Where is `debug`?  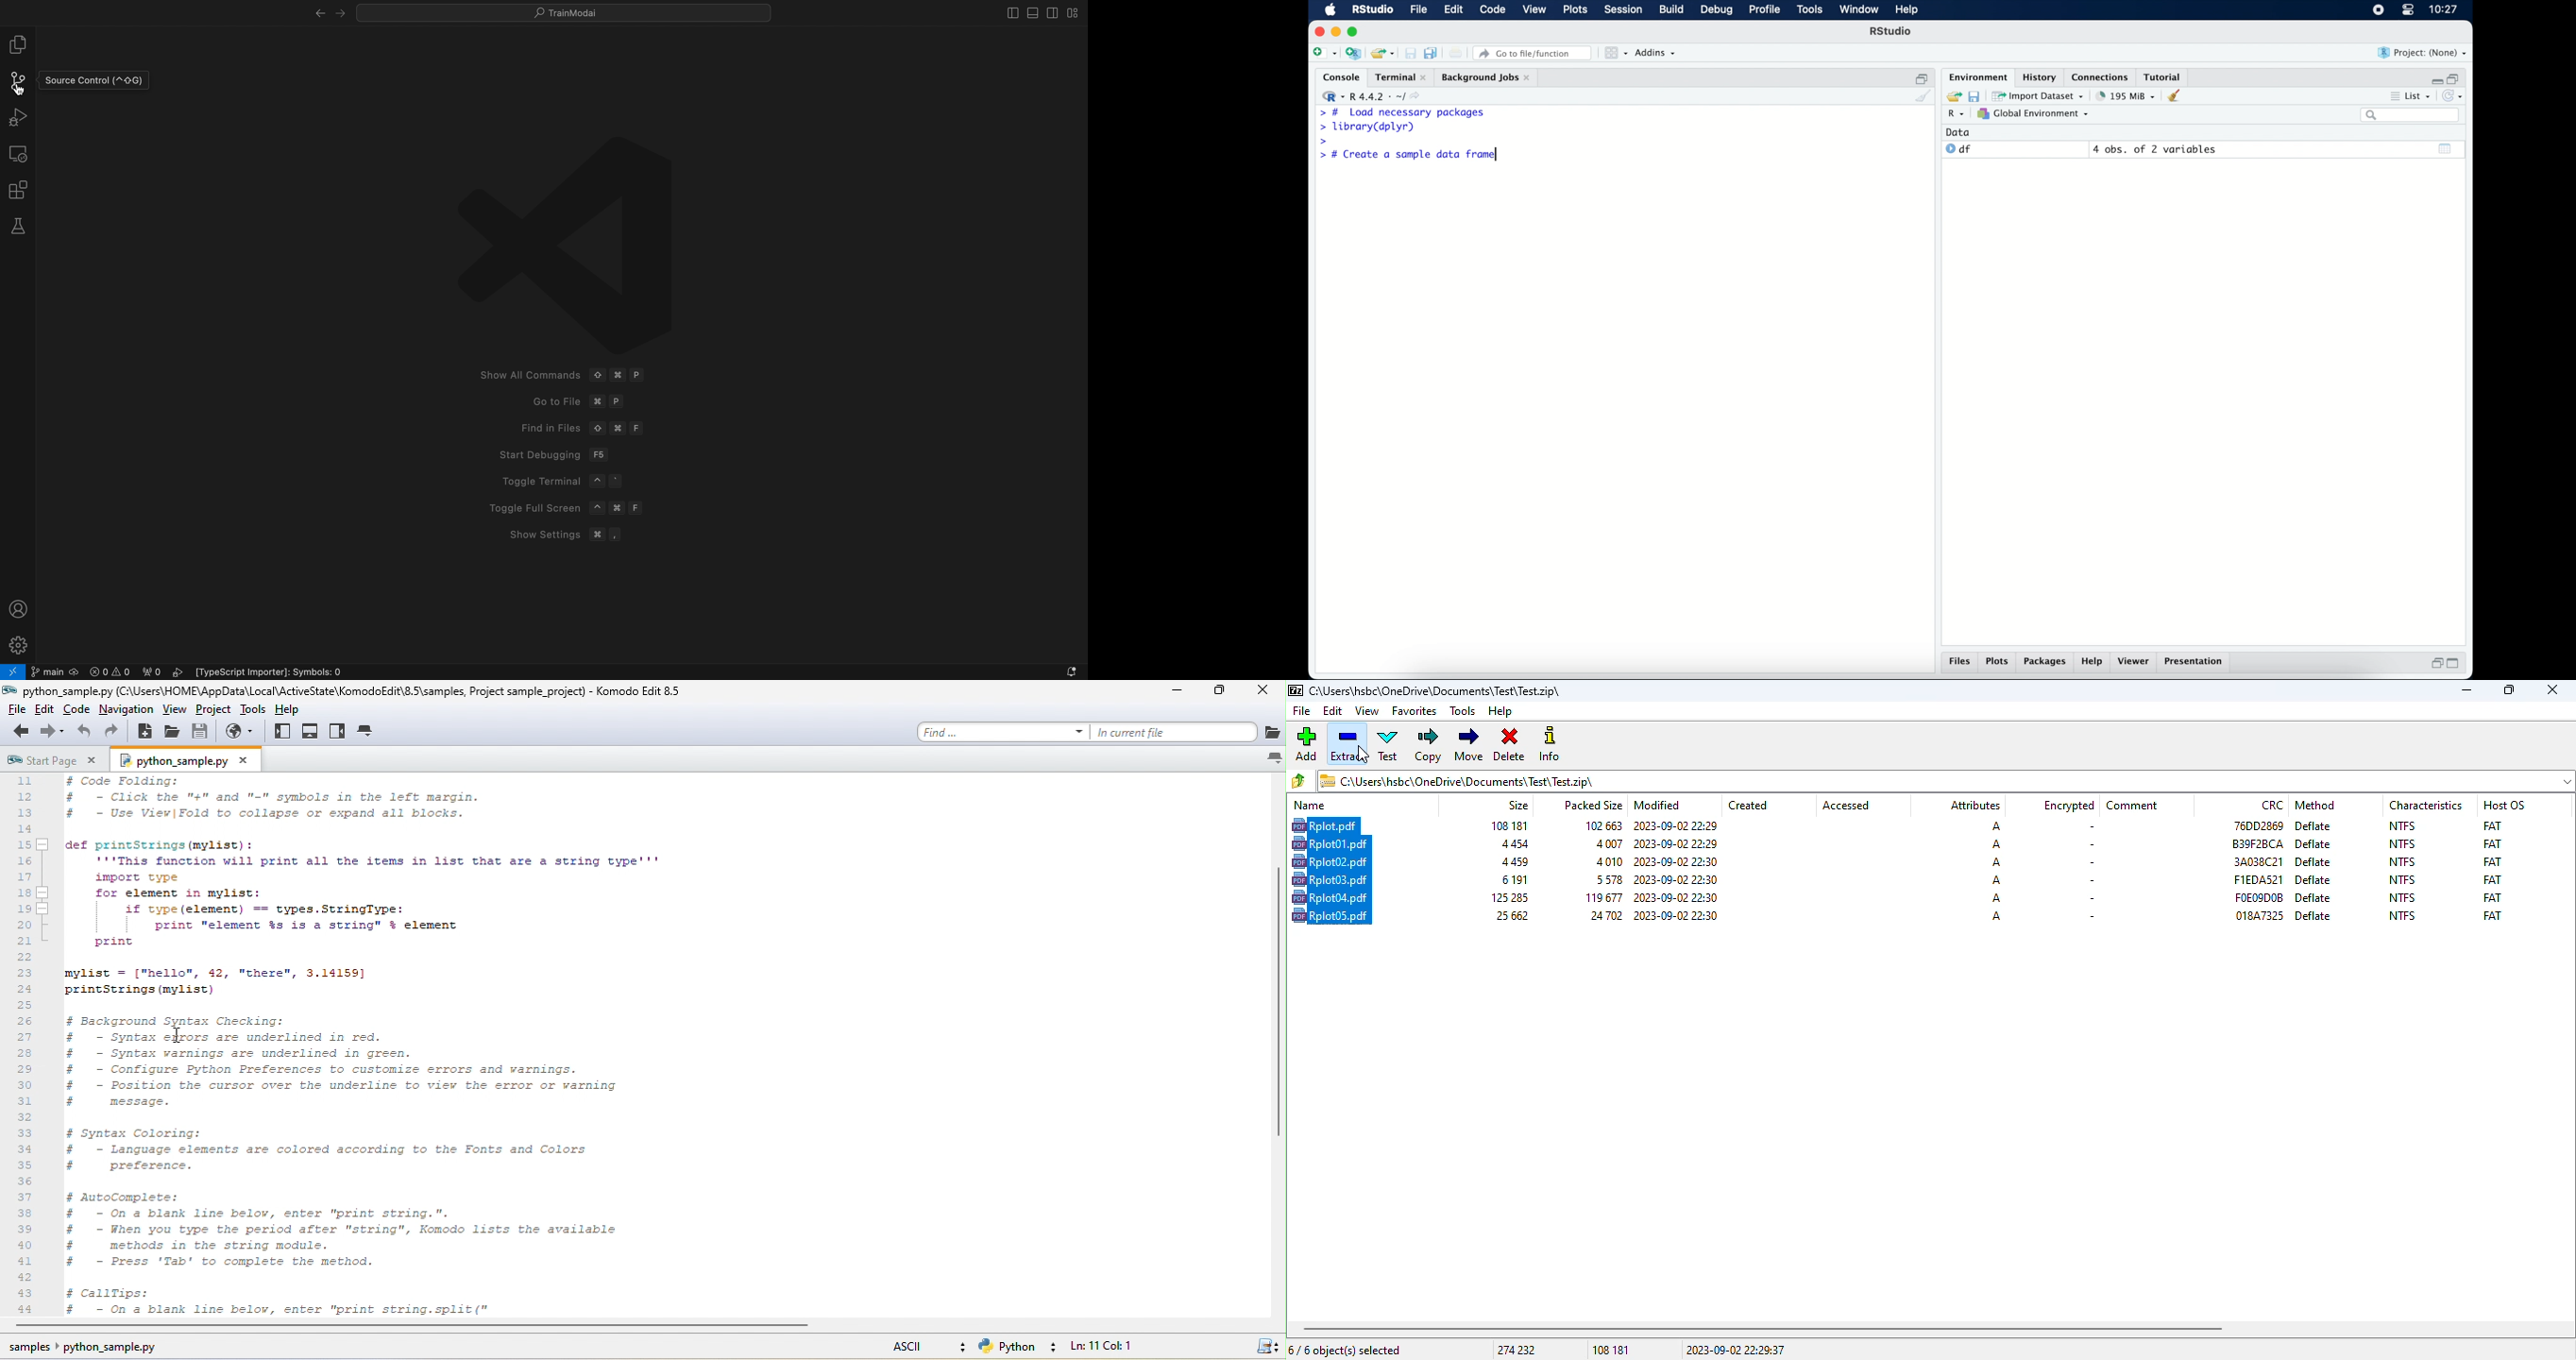 debug is located at coordinates (21, 117).